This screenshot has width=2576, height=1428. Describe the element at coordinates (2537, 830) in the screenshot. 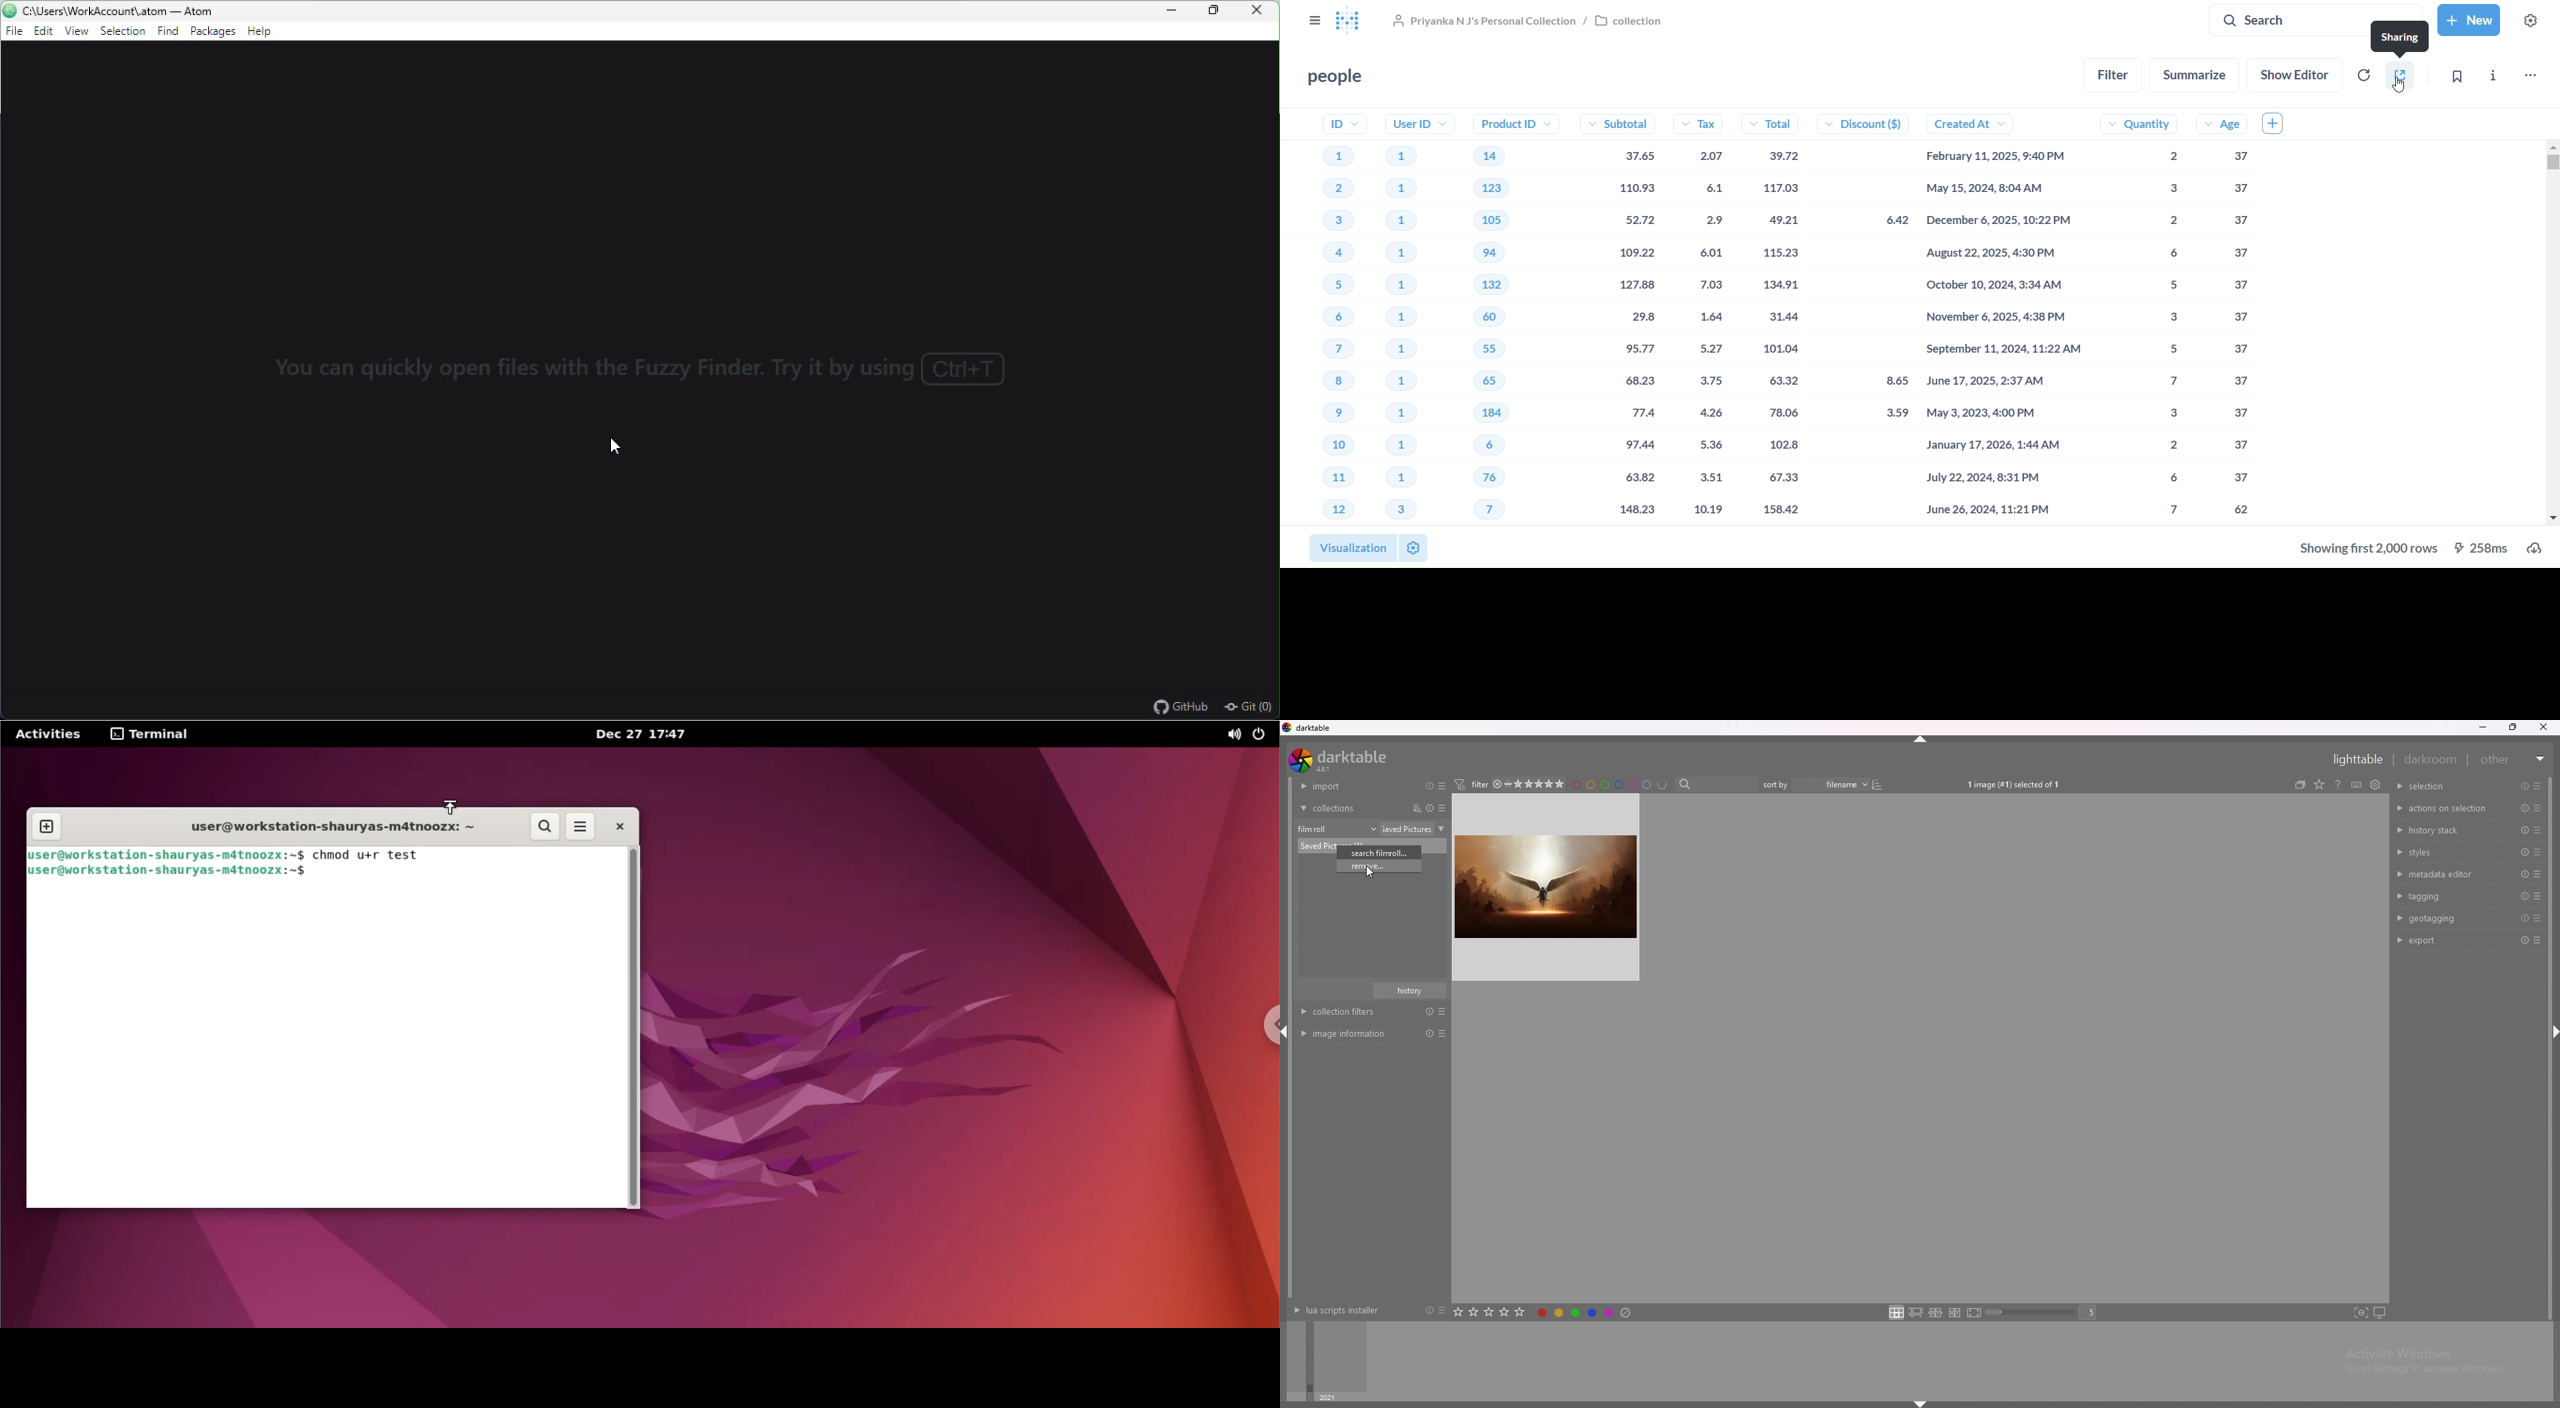

I see `presets` at that location.